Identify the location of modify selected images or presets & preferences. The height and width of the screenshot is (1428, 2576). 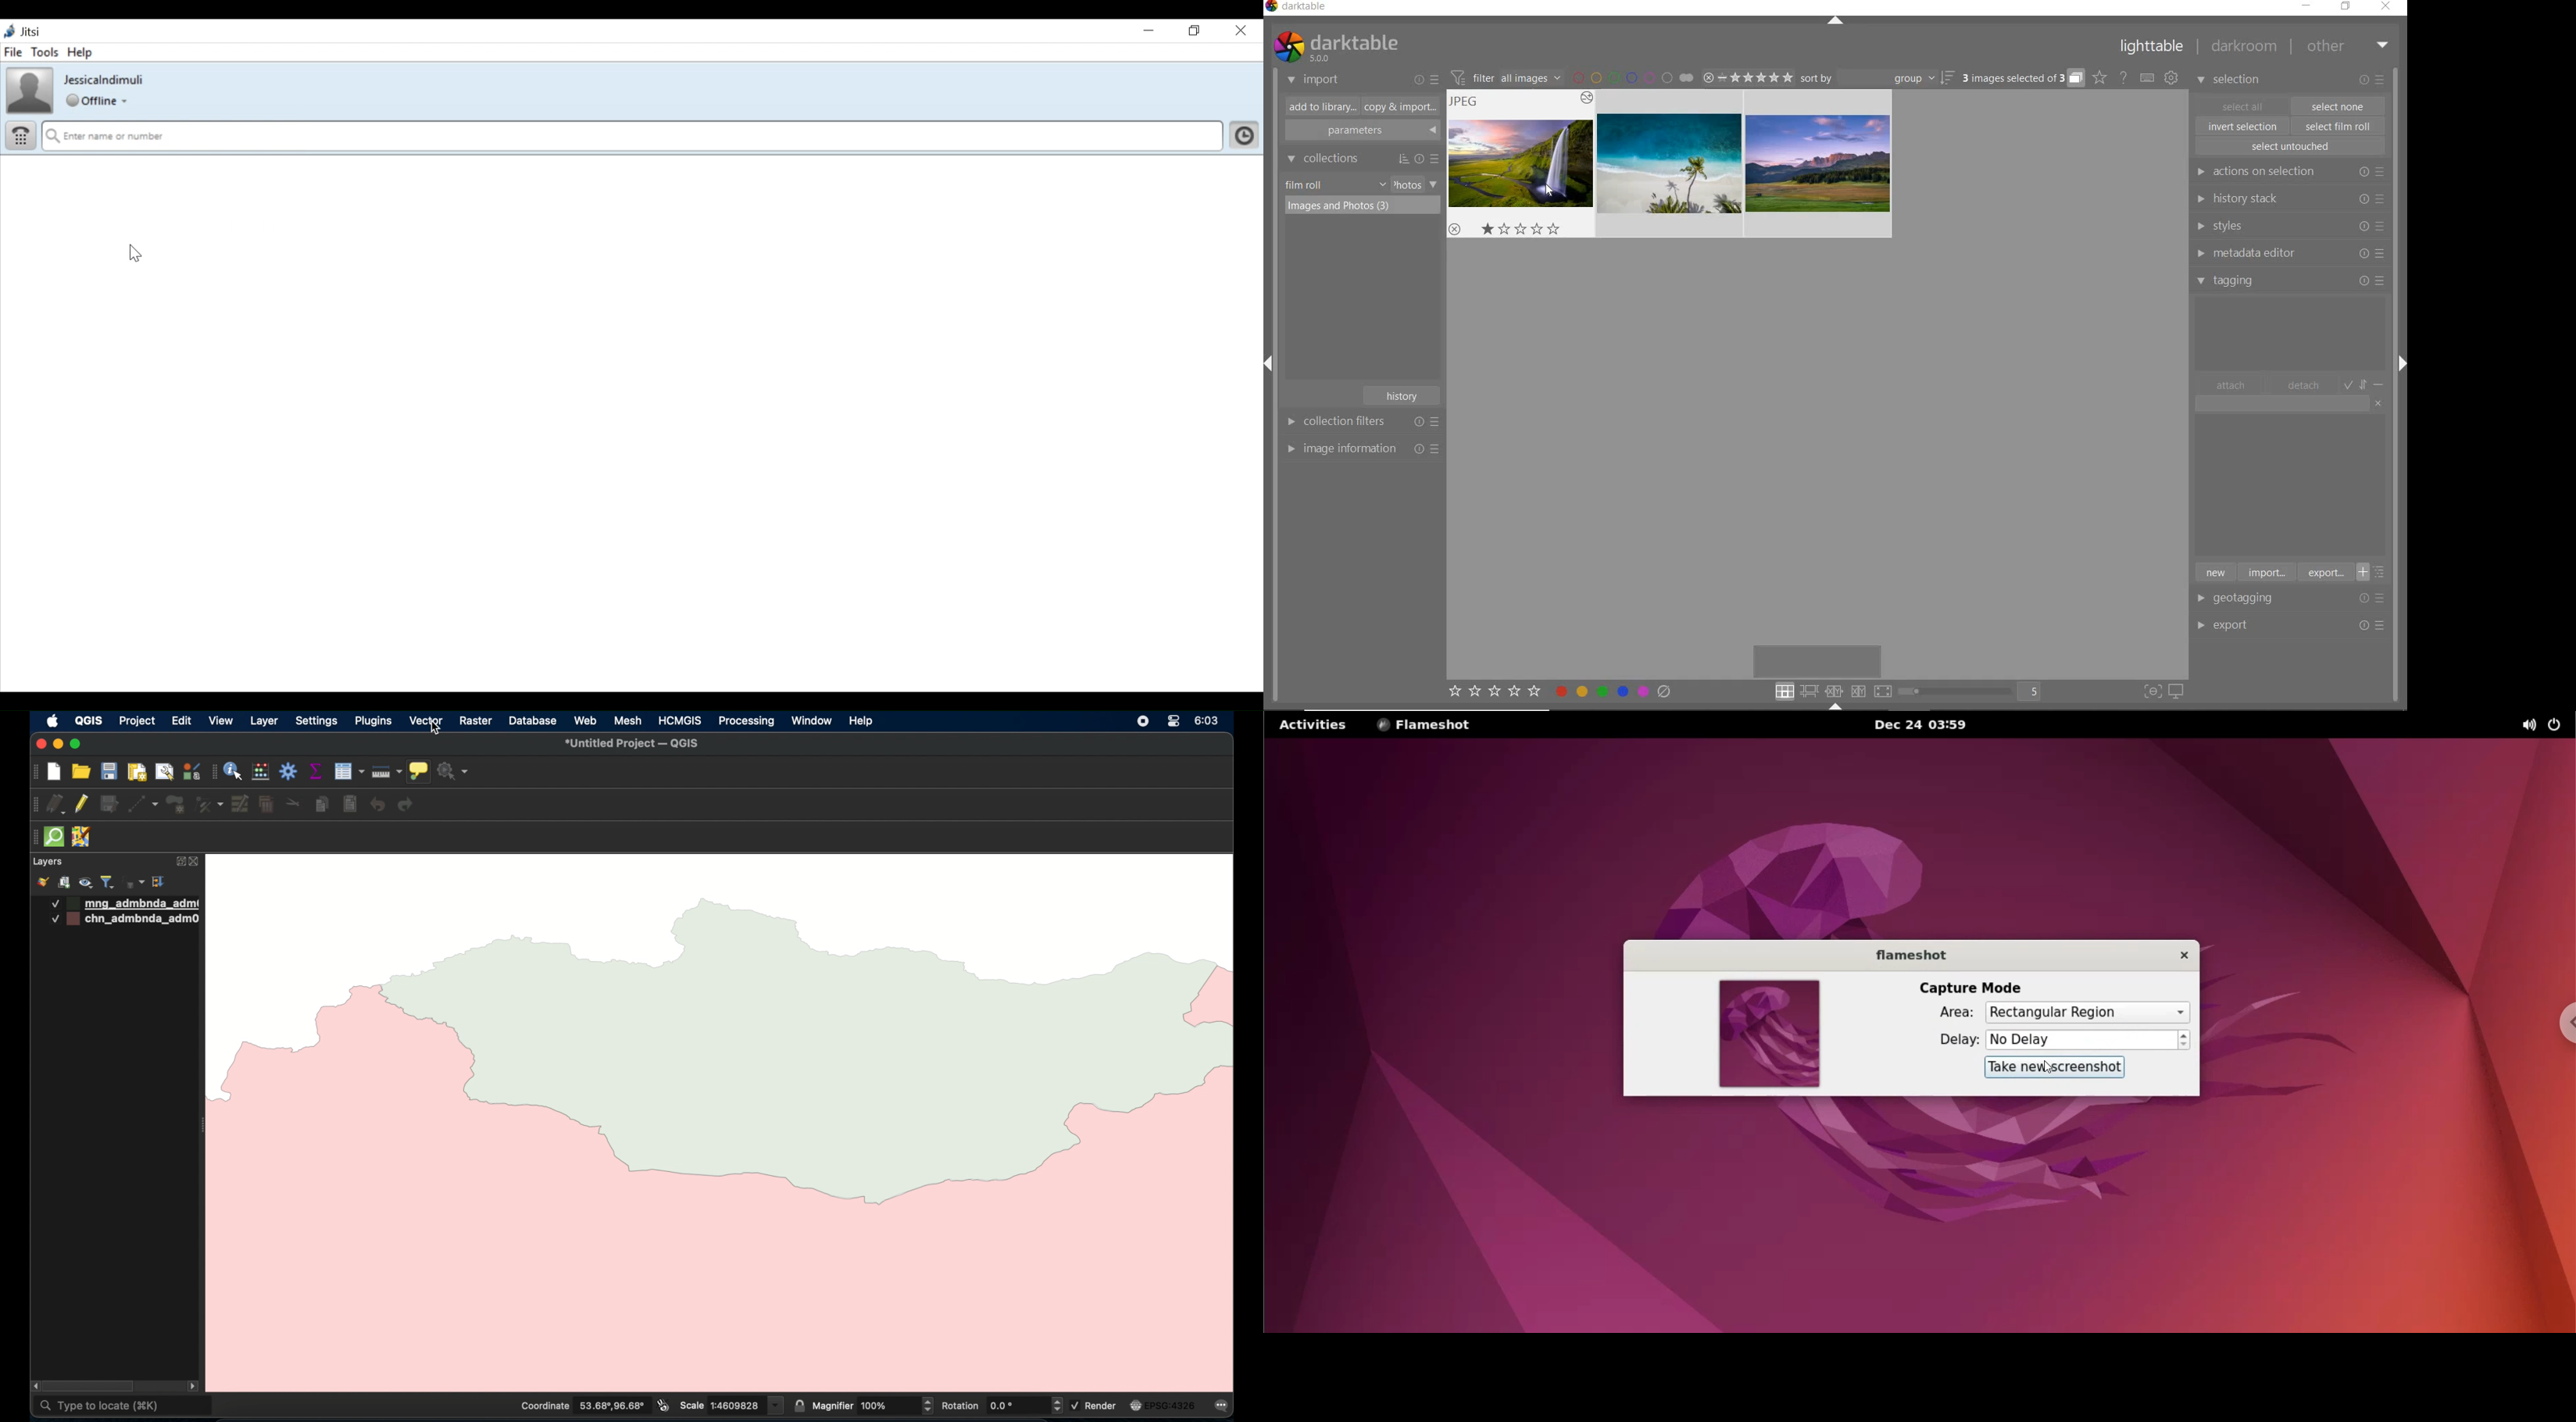
(2374, 80).